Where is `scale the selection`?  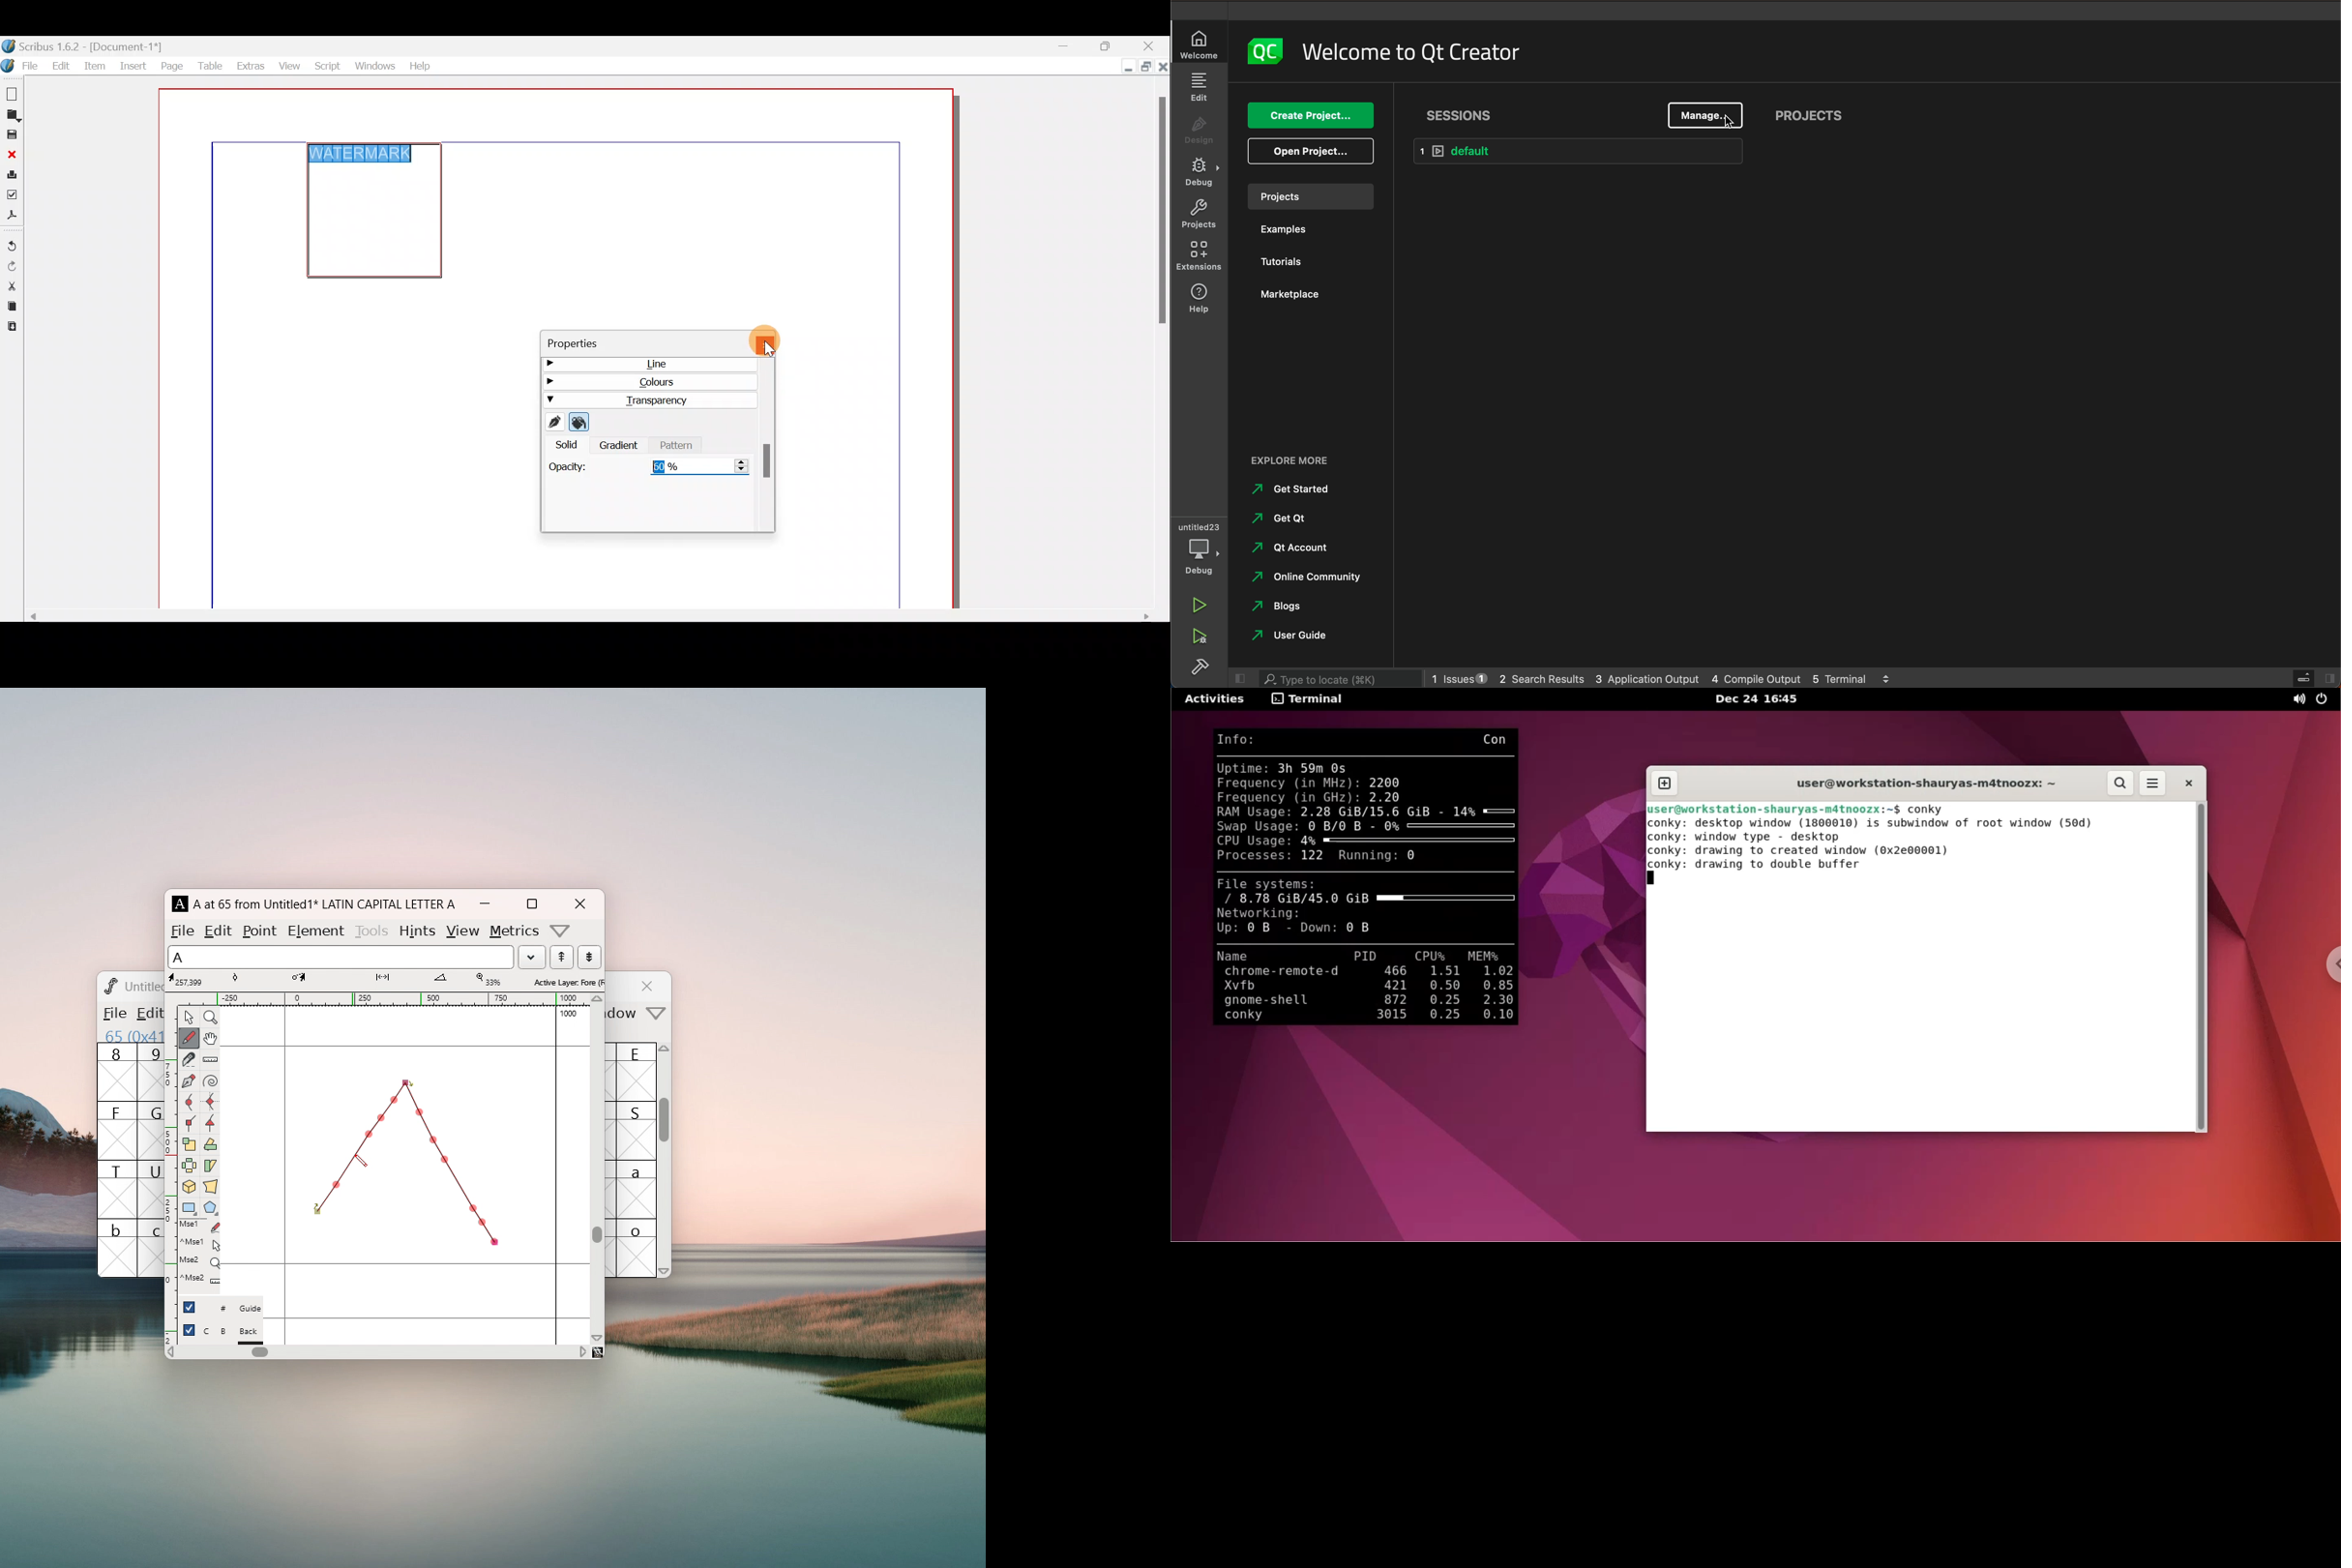
scale the selection is located at coordinates (189, 1145).